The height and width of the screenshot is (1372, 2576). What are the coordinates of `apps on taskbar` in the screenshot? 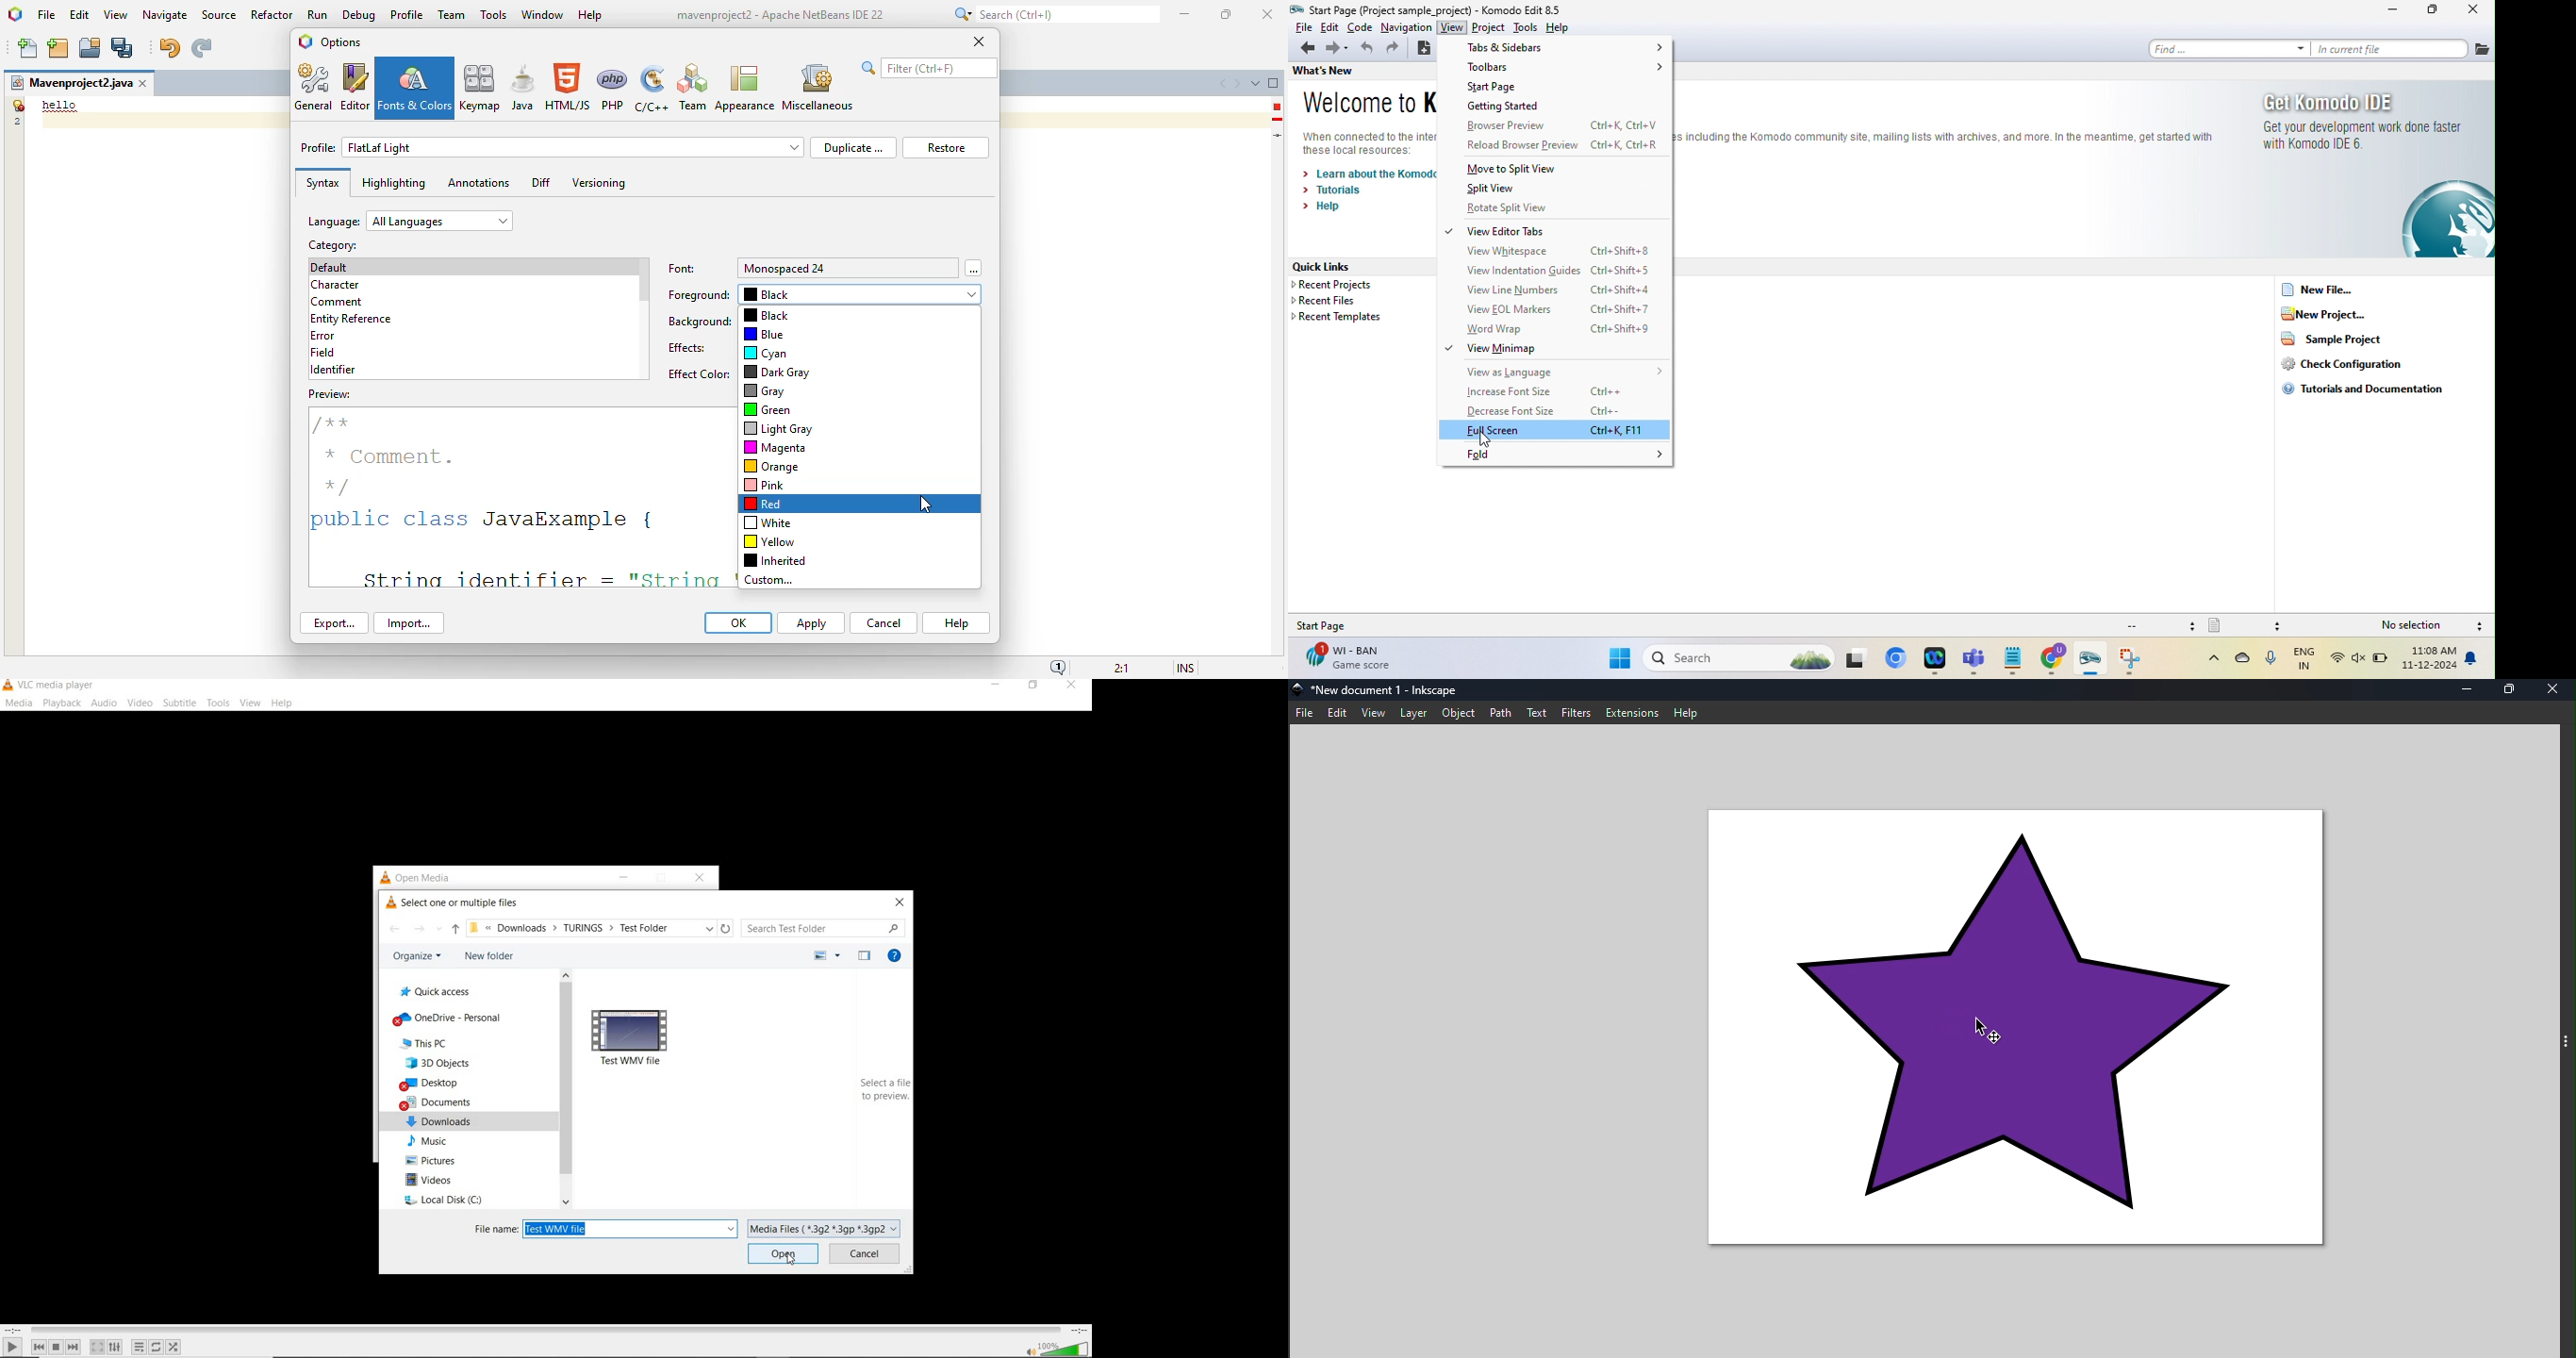 It's located at (1860, 659).